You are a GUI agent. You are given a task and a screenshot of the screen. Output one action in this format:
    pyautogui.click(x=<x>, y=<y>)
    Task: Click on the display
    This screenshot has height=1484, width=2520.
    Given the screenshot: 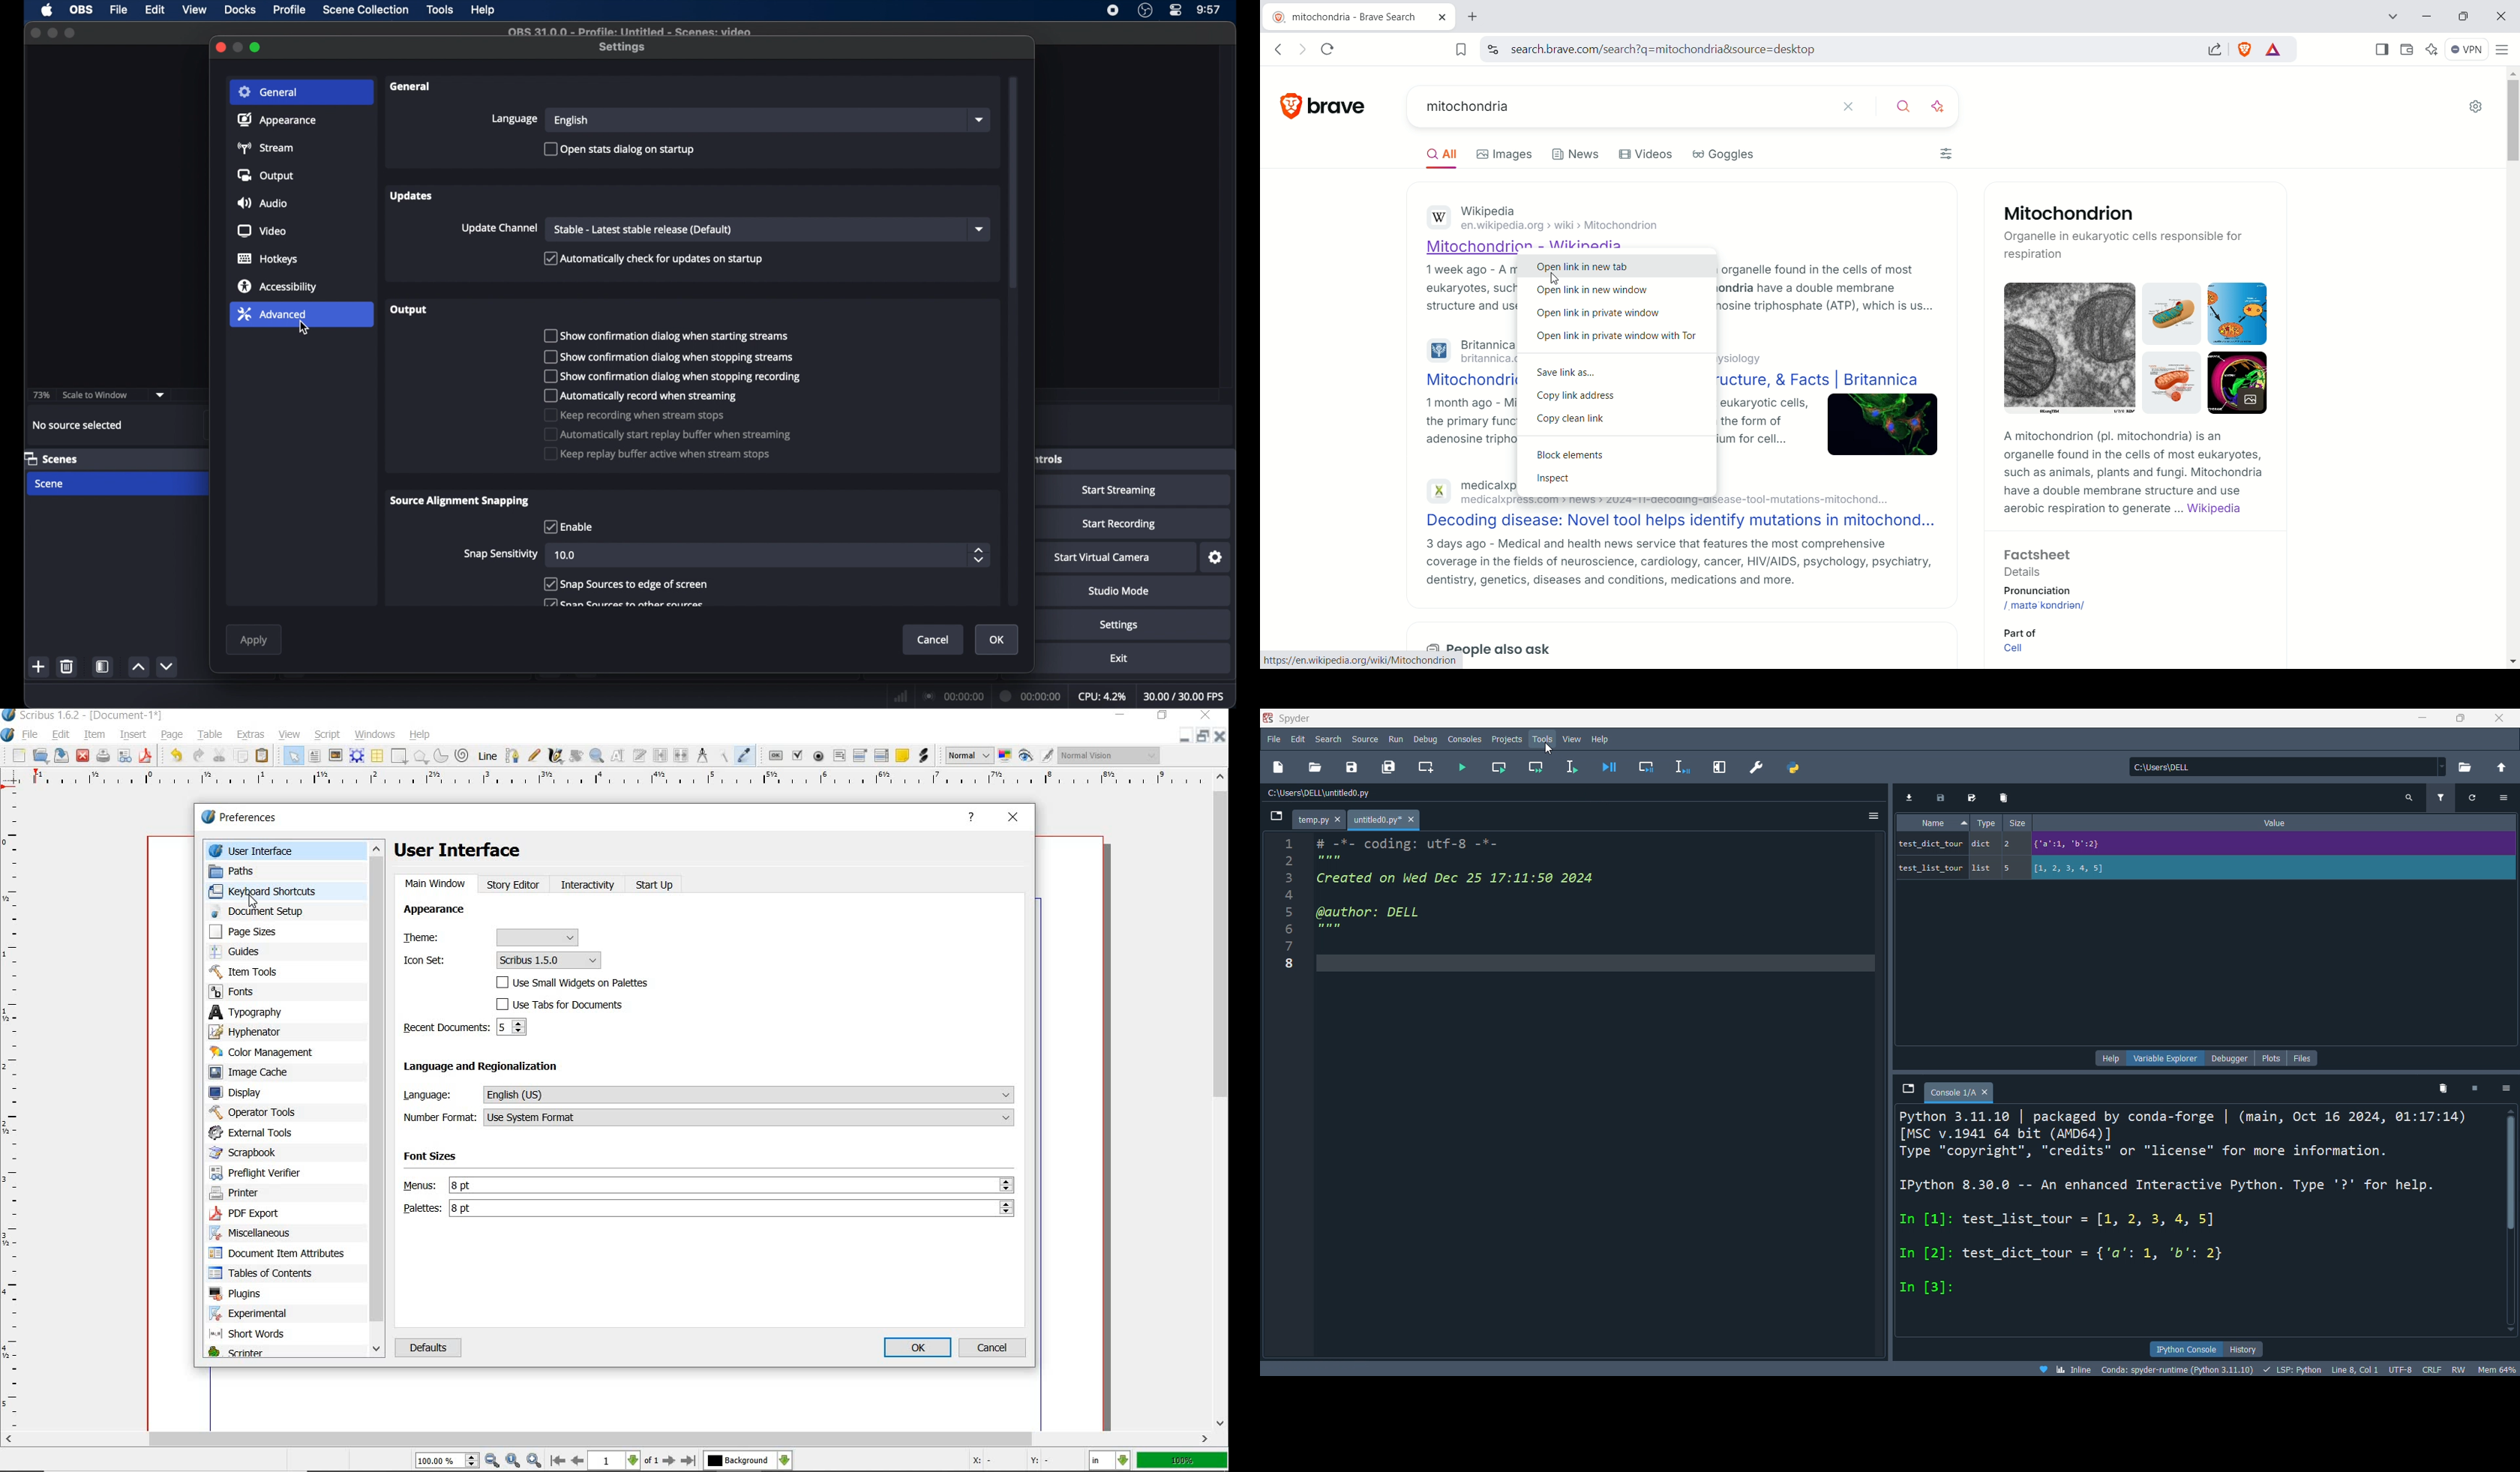 What is the action you would take?
    pyautogui.click(x=243, y=1093)
    